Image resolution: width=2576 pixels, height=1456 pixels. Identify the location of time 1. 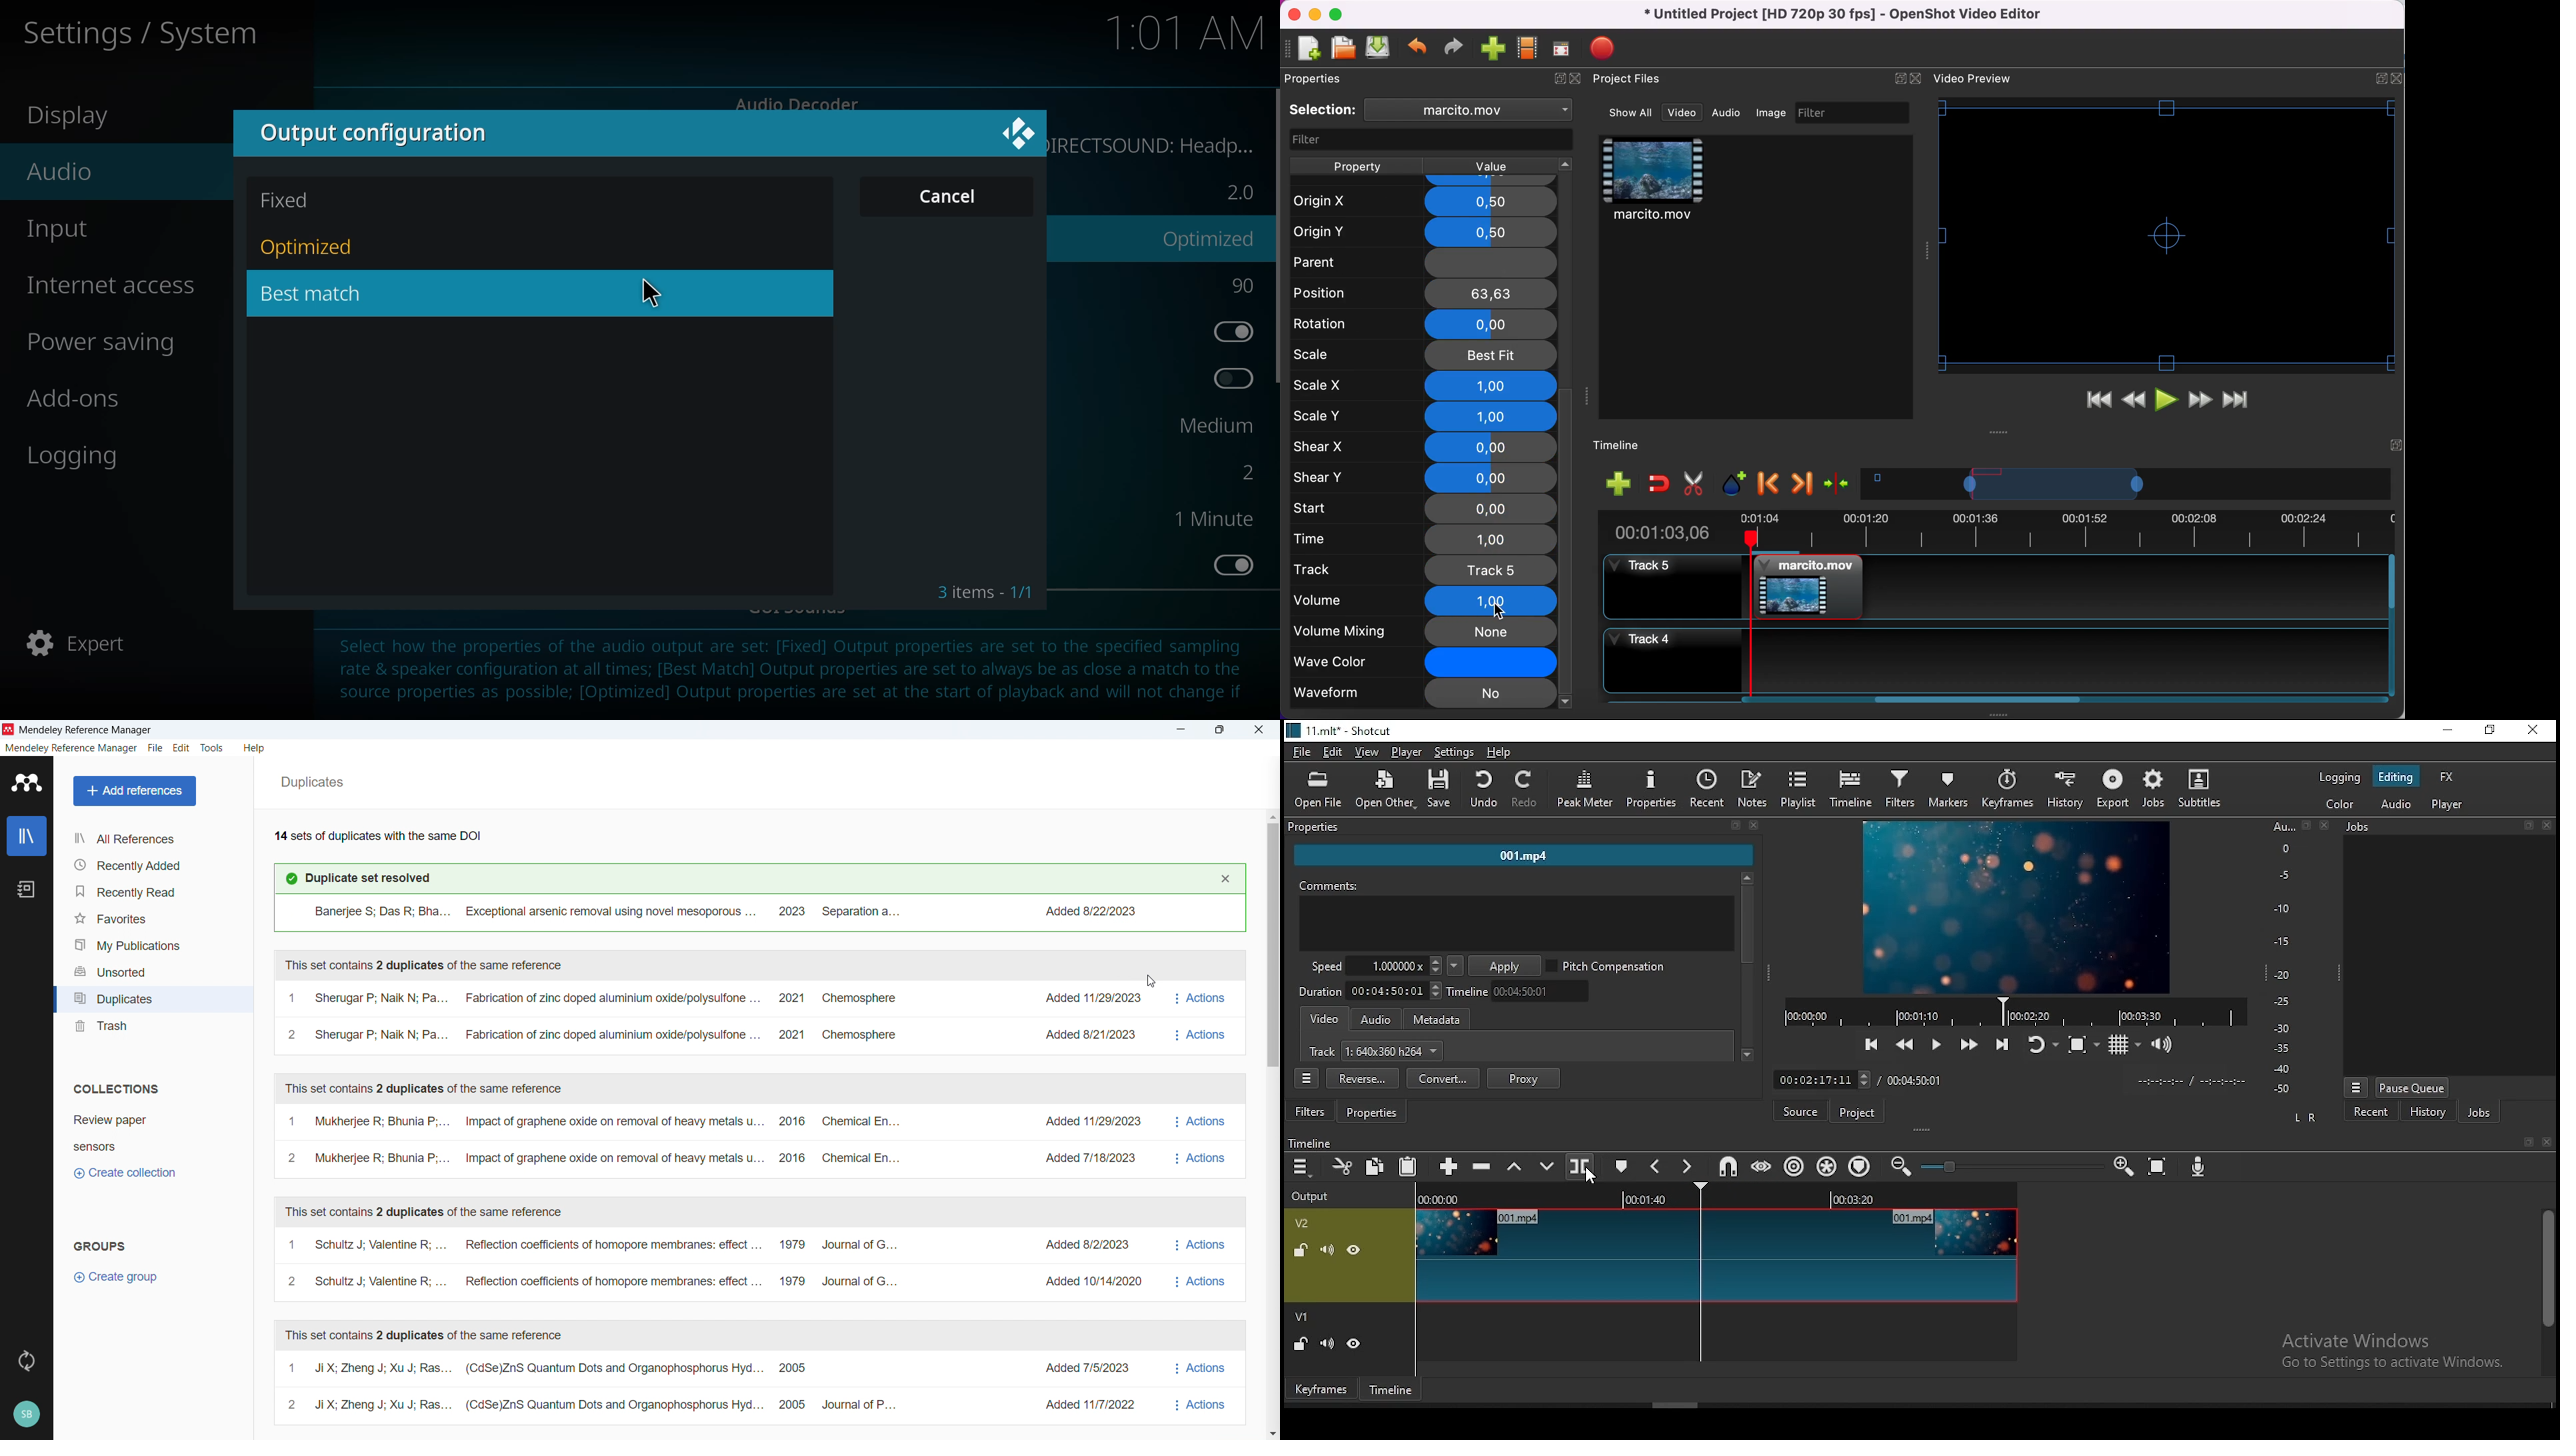
(1426, 541).